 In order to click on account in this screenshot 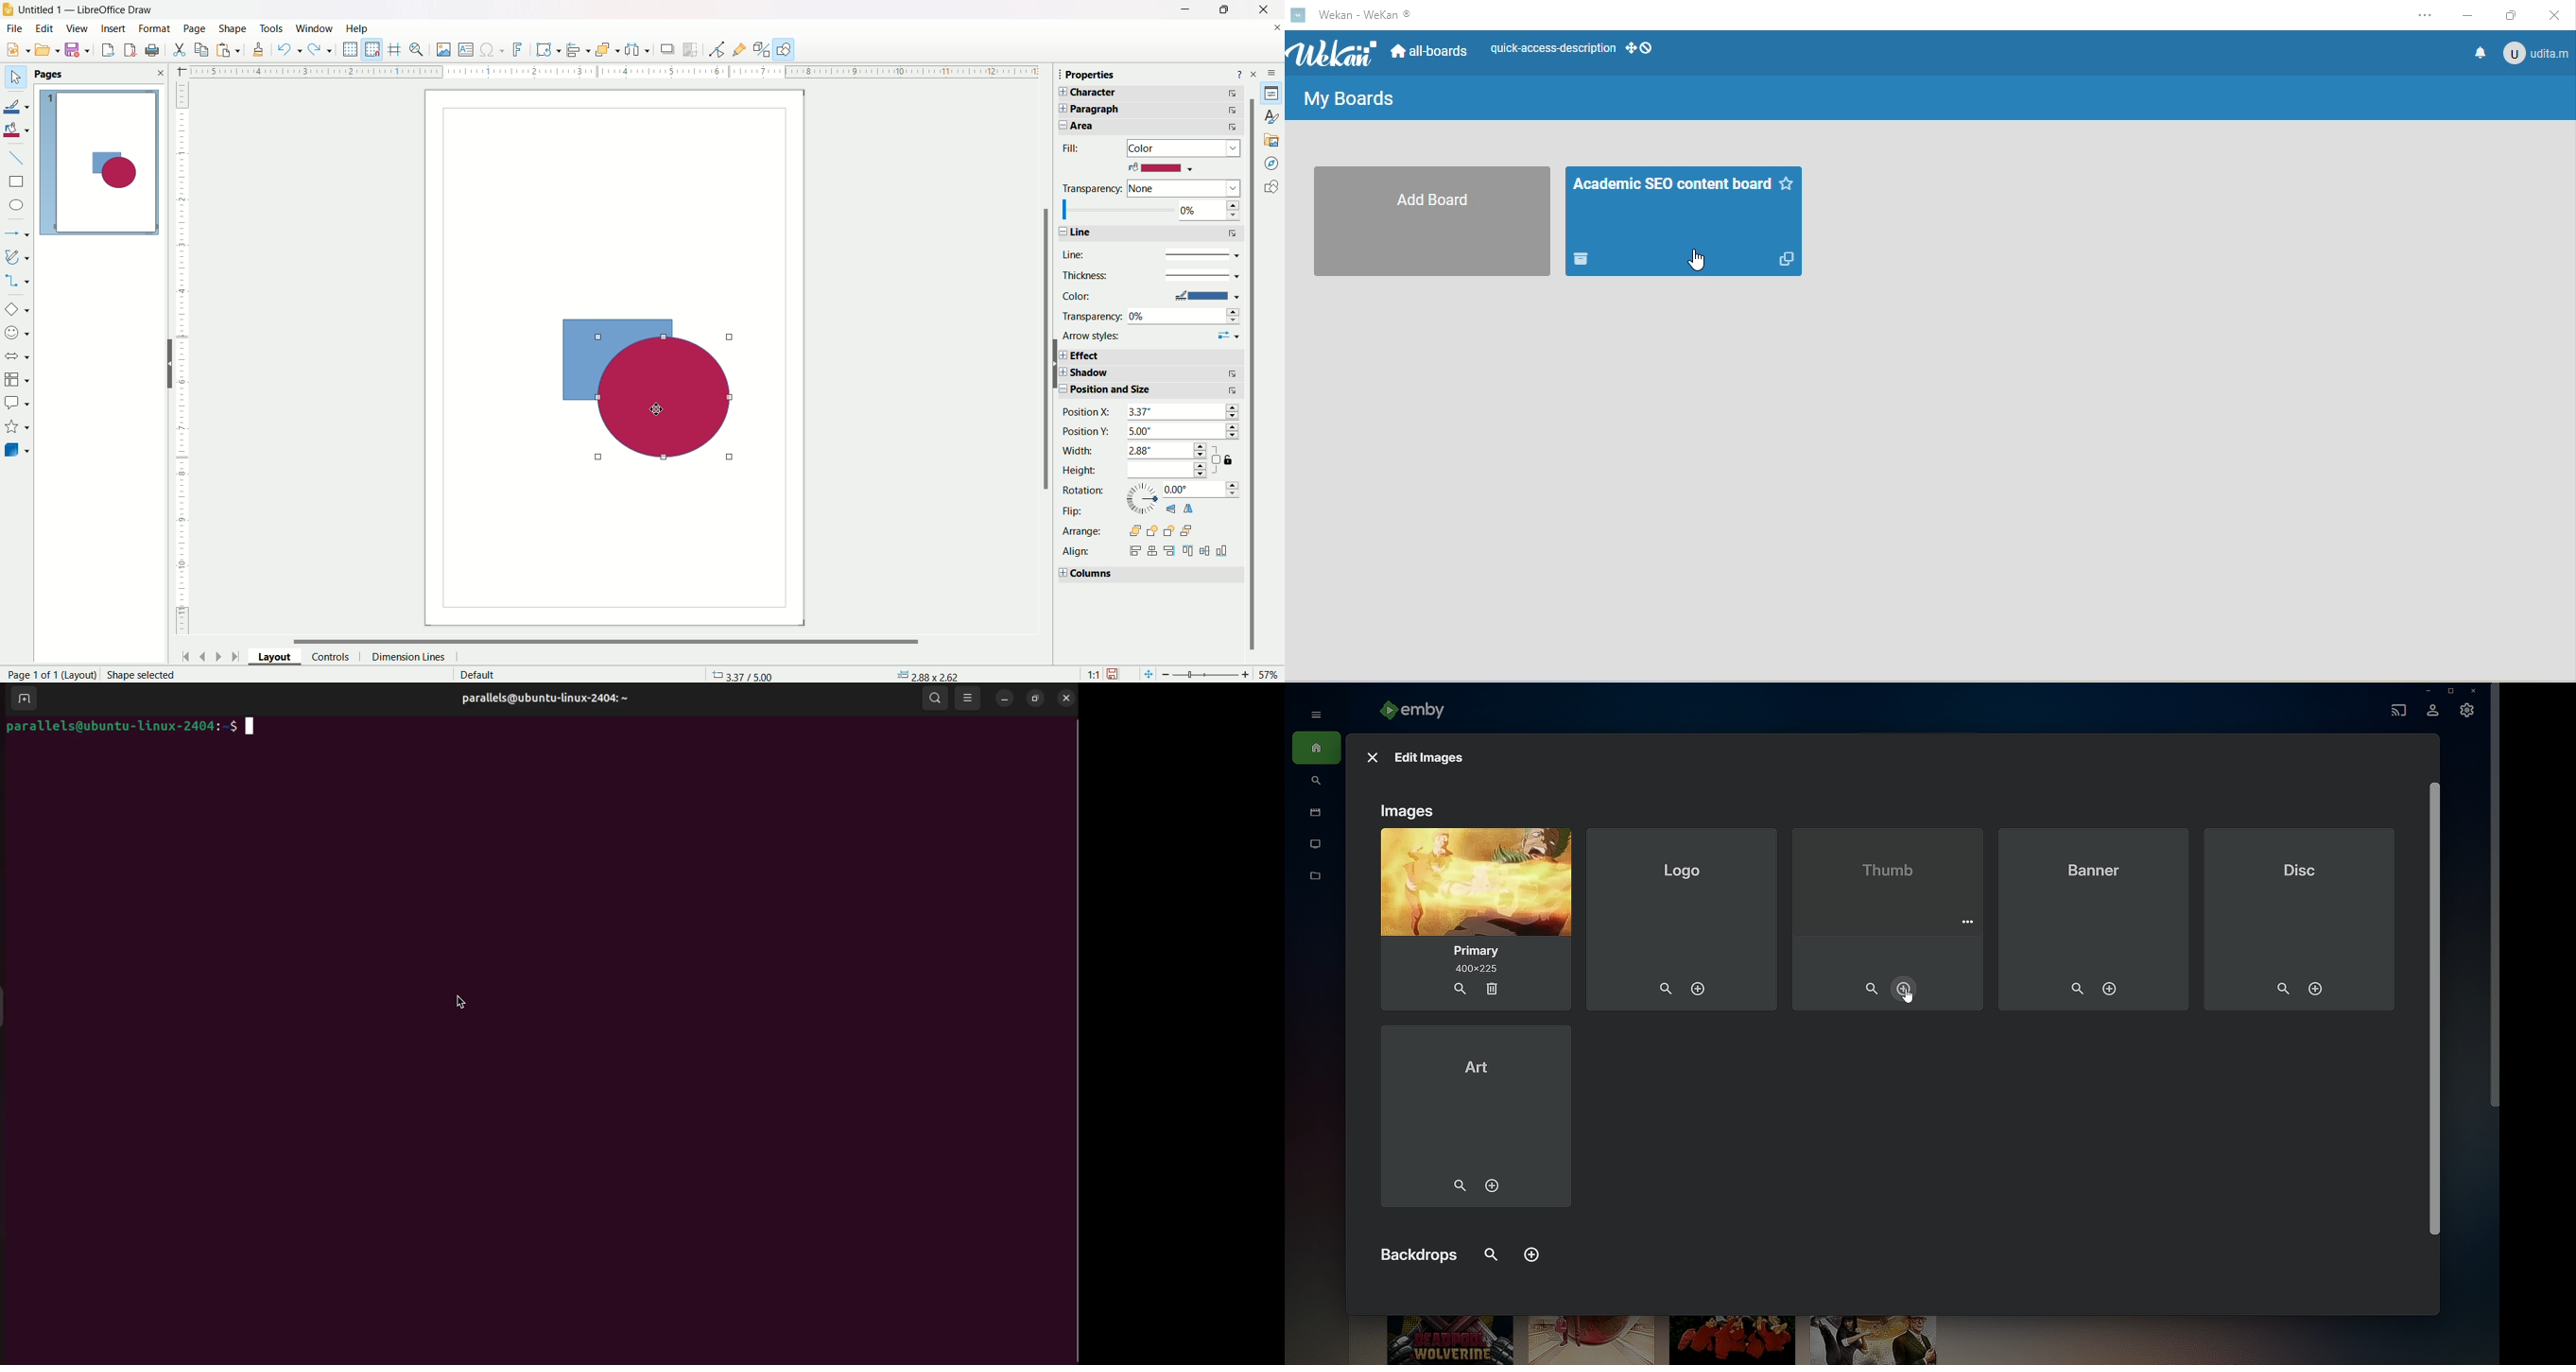, I will do `click(2534, 52)`.